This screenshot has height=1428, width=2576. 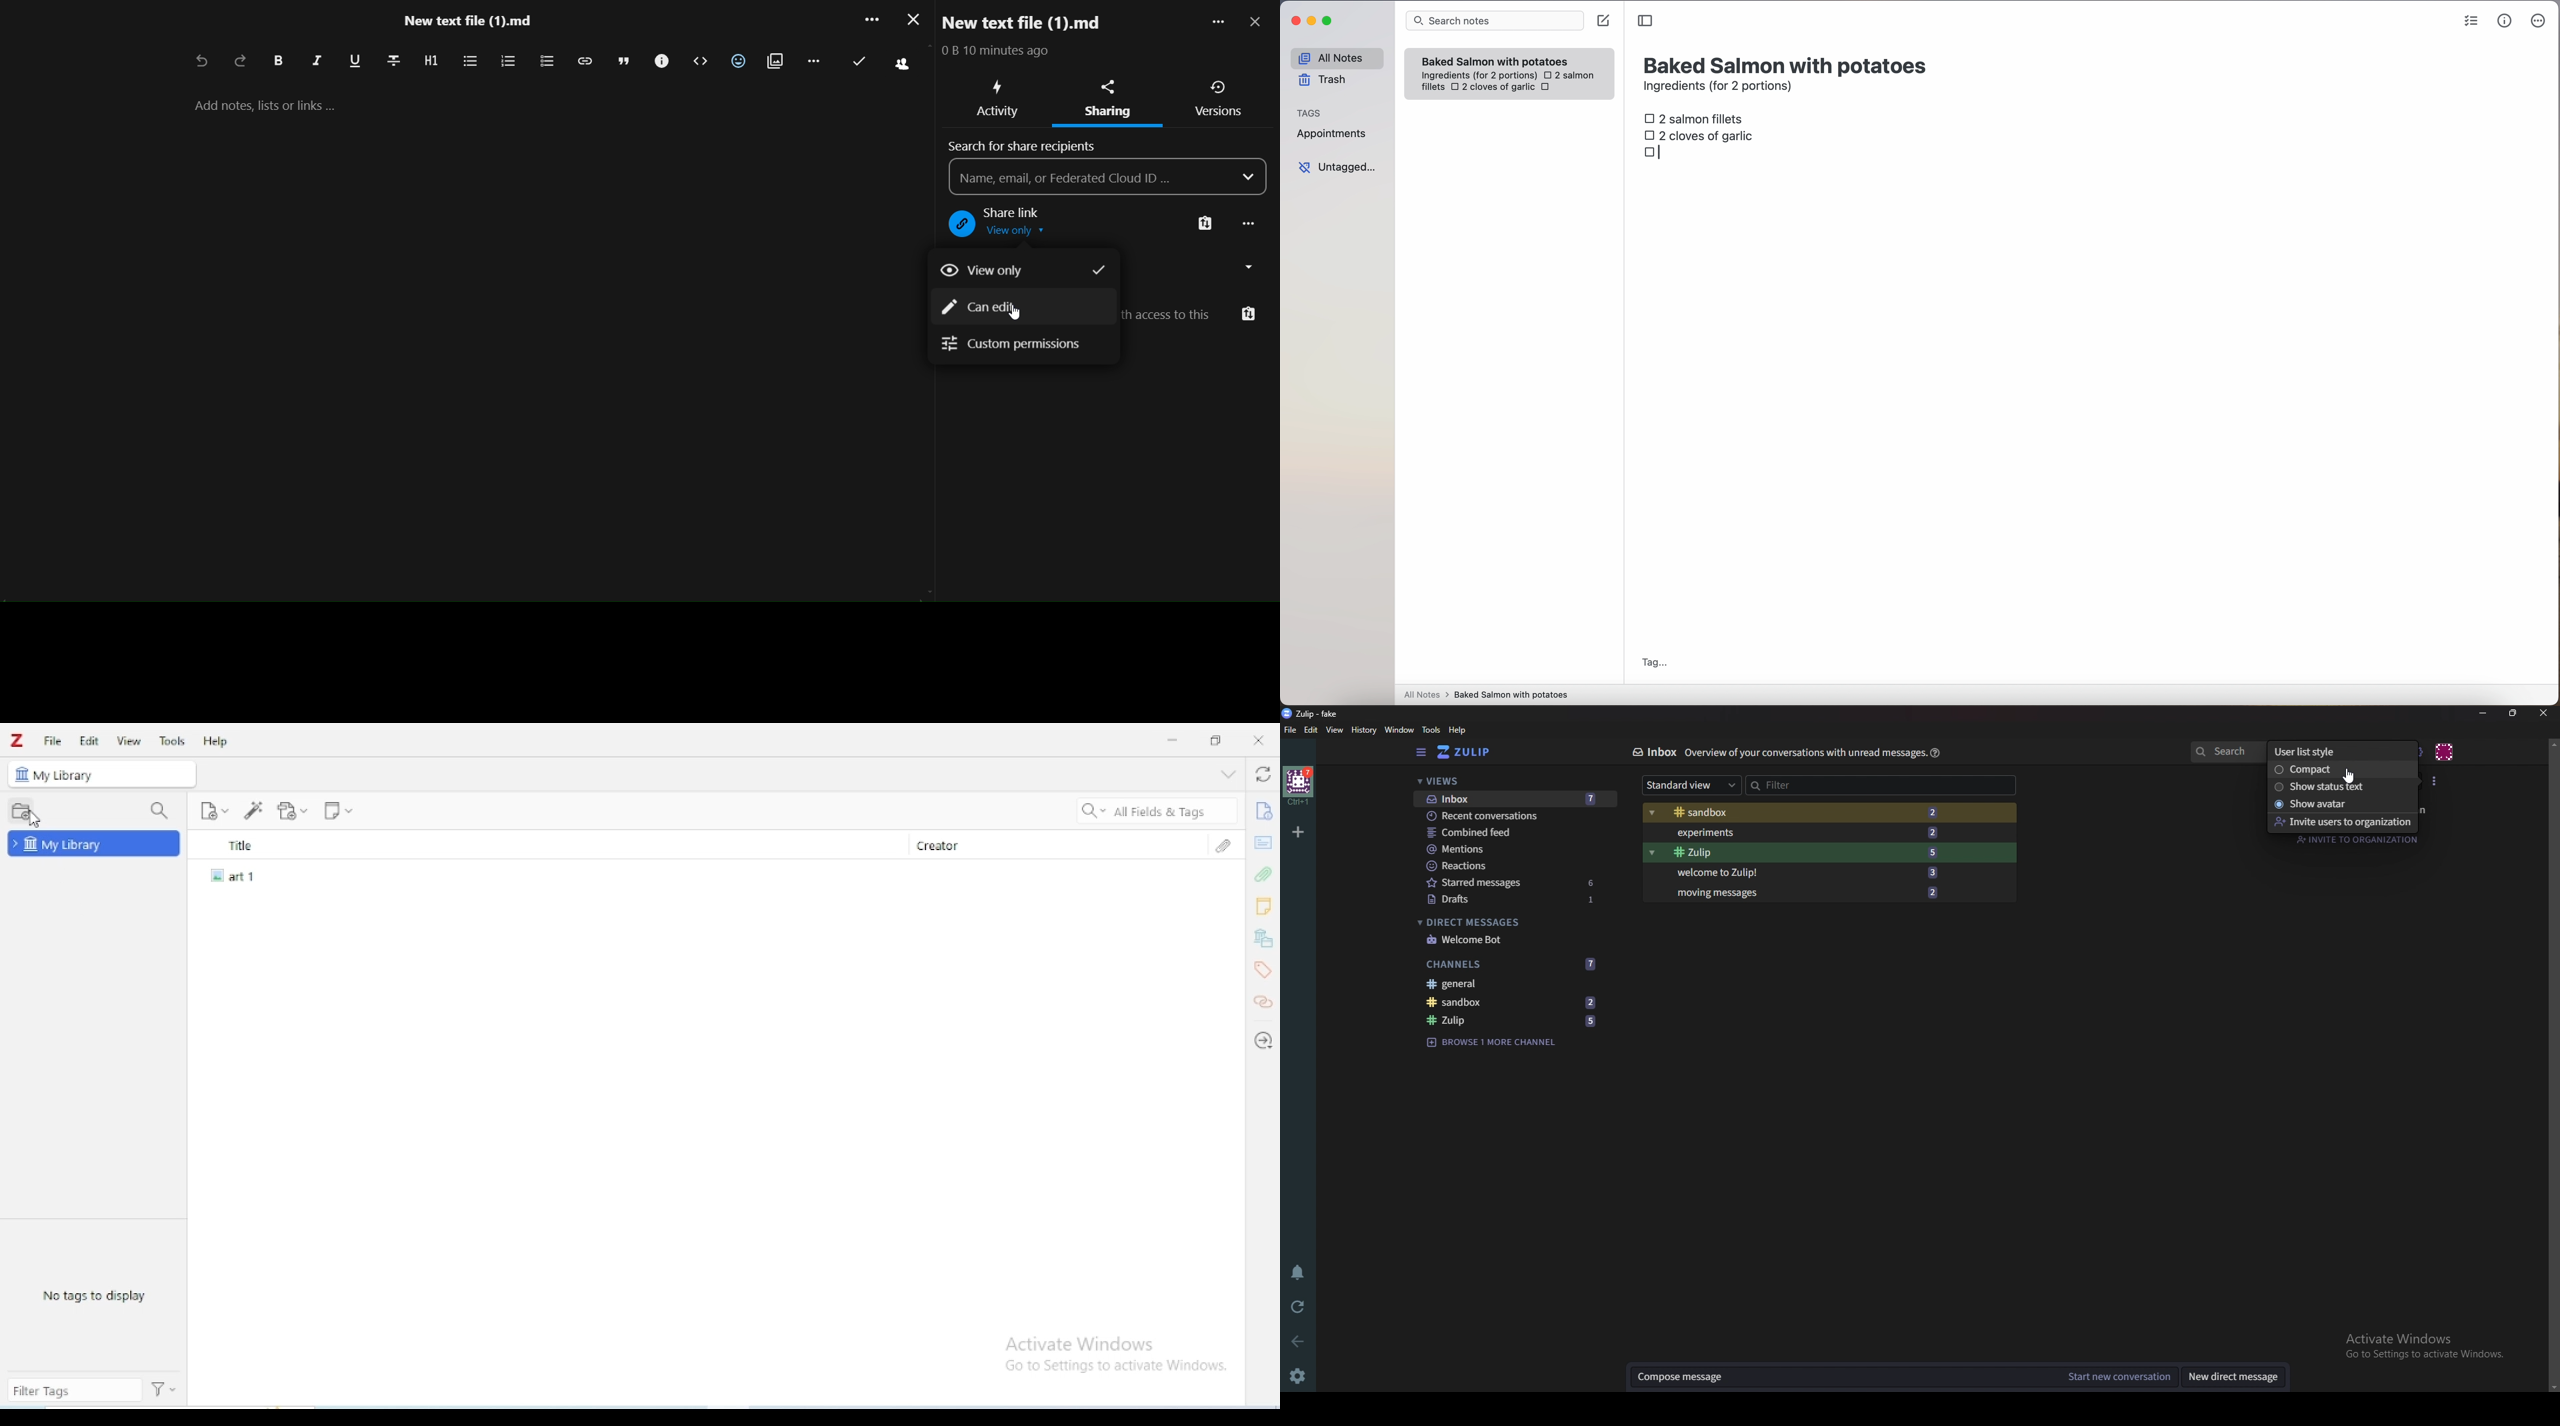 What do you see at coordinates (317, 63) in the screenshot?
I see `italic` at bounding box center [317, 63].